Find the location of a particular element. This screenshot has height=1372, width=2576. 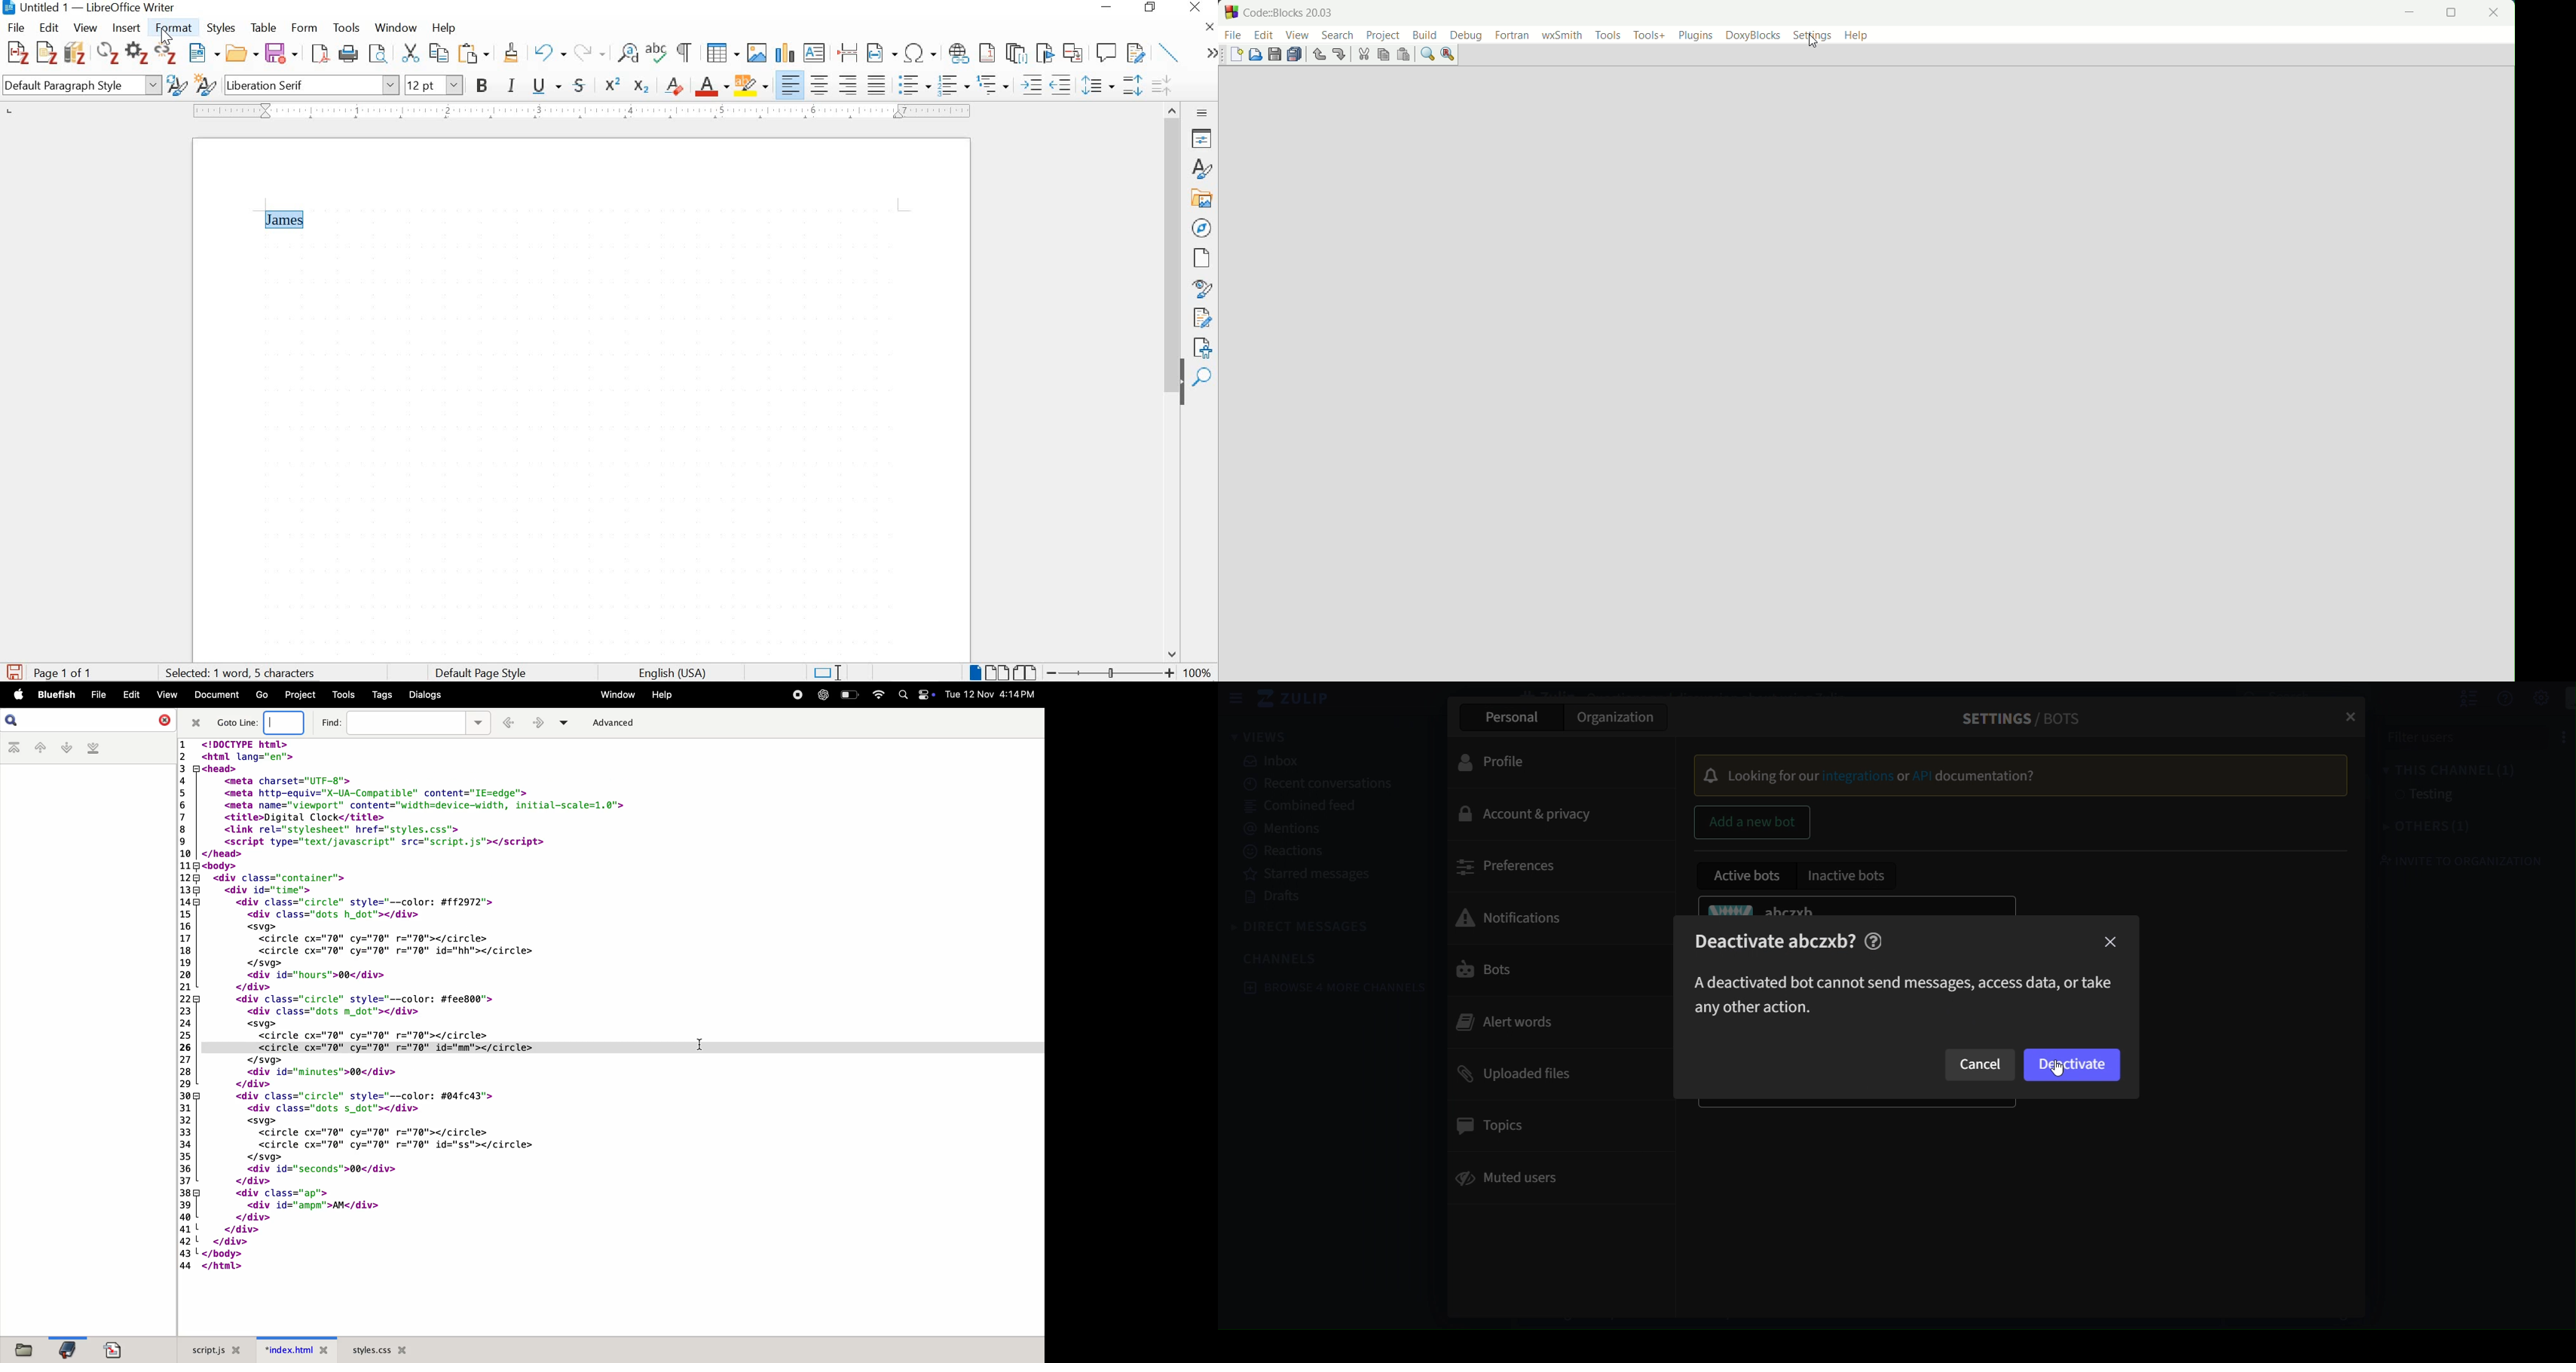

styles is located at coordinates (223, 29).